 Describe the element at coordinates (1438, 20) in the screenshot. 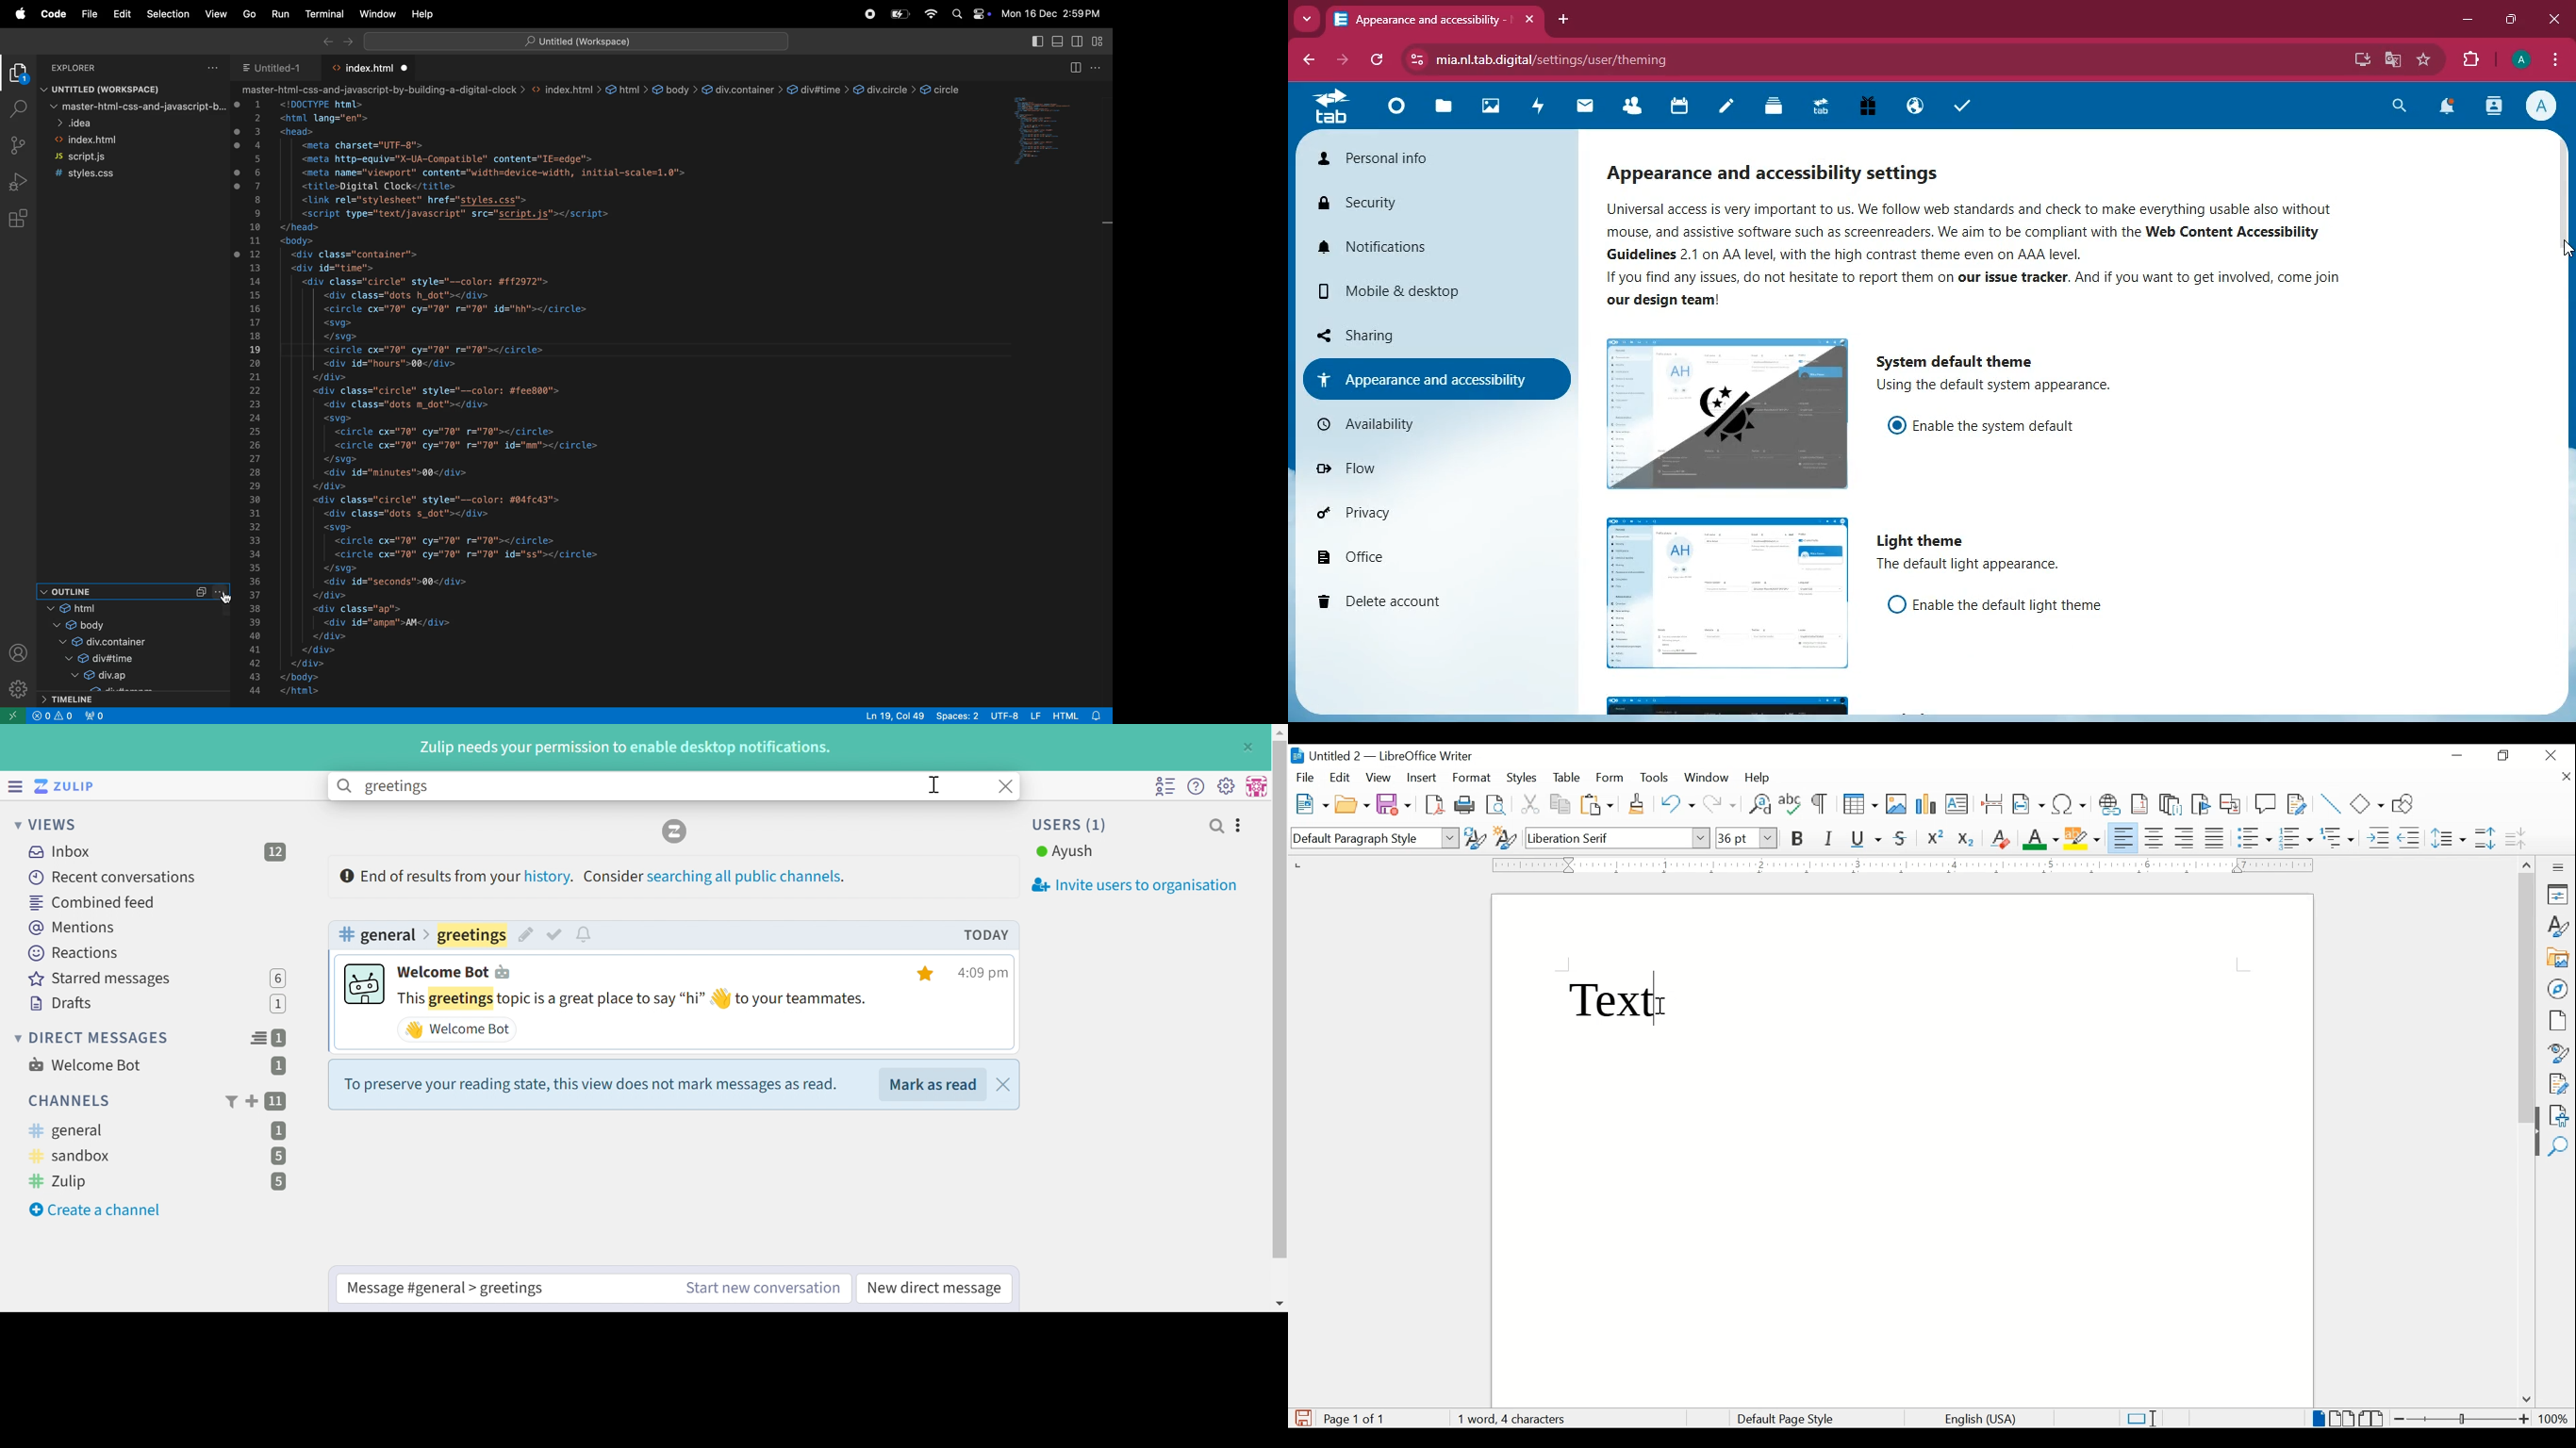

I see `appearance and accessibility ` at that location.